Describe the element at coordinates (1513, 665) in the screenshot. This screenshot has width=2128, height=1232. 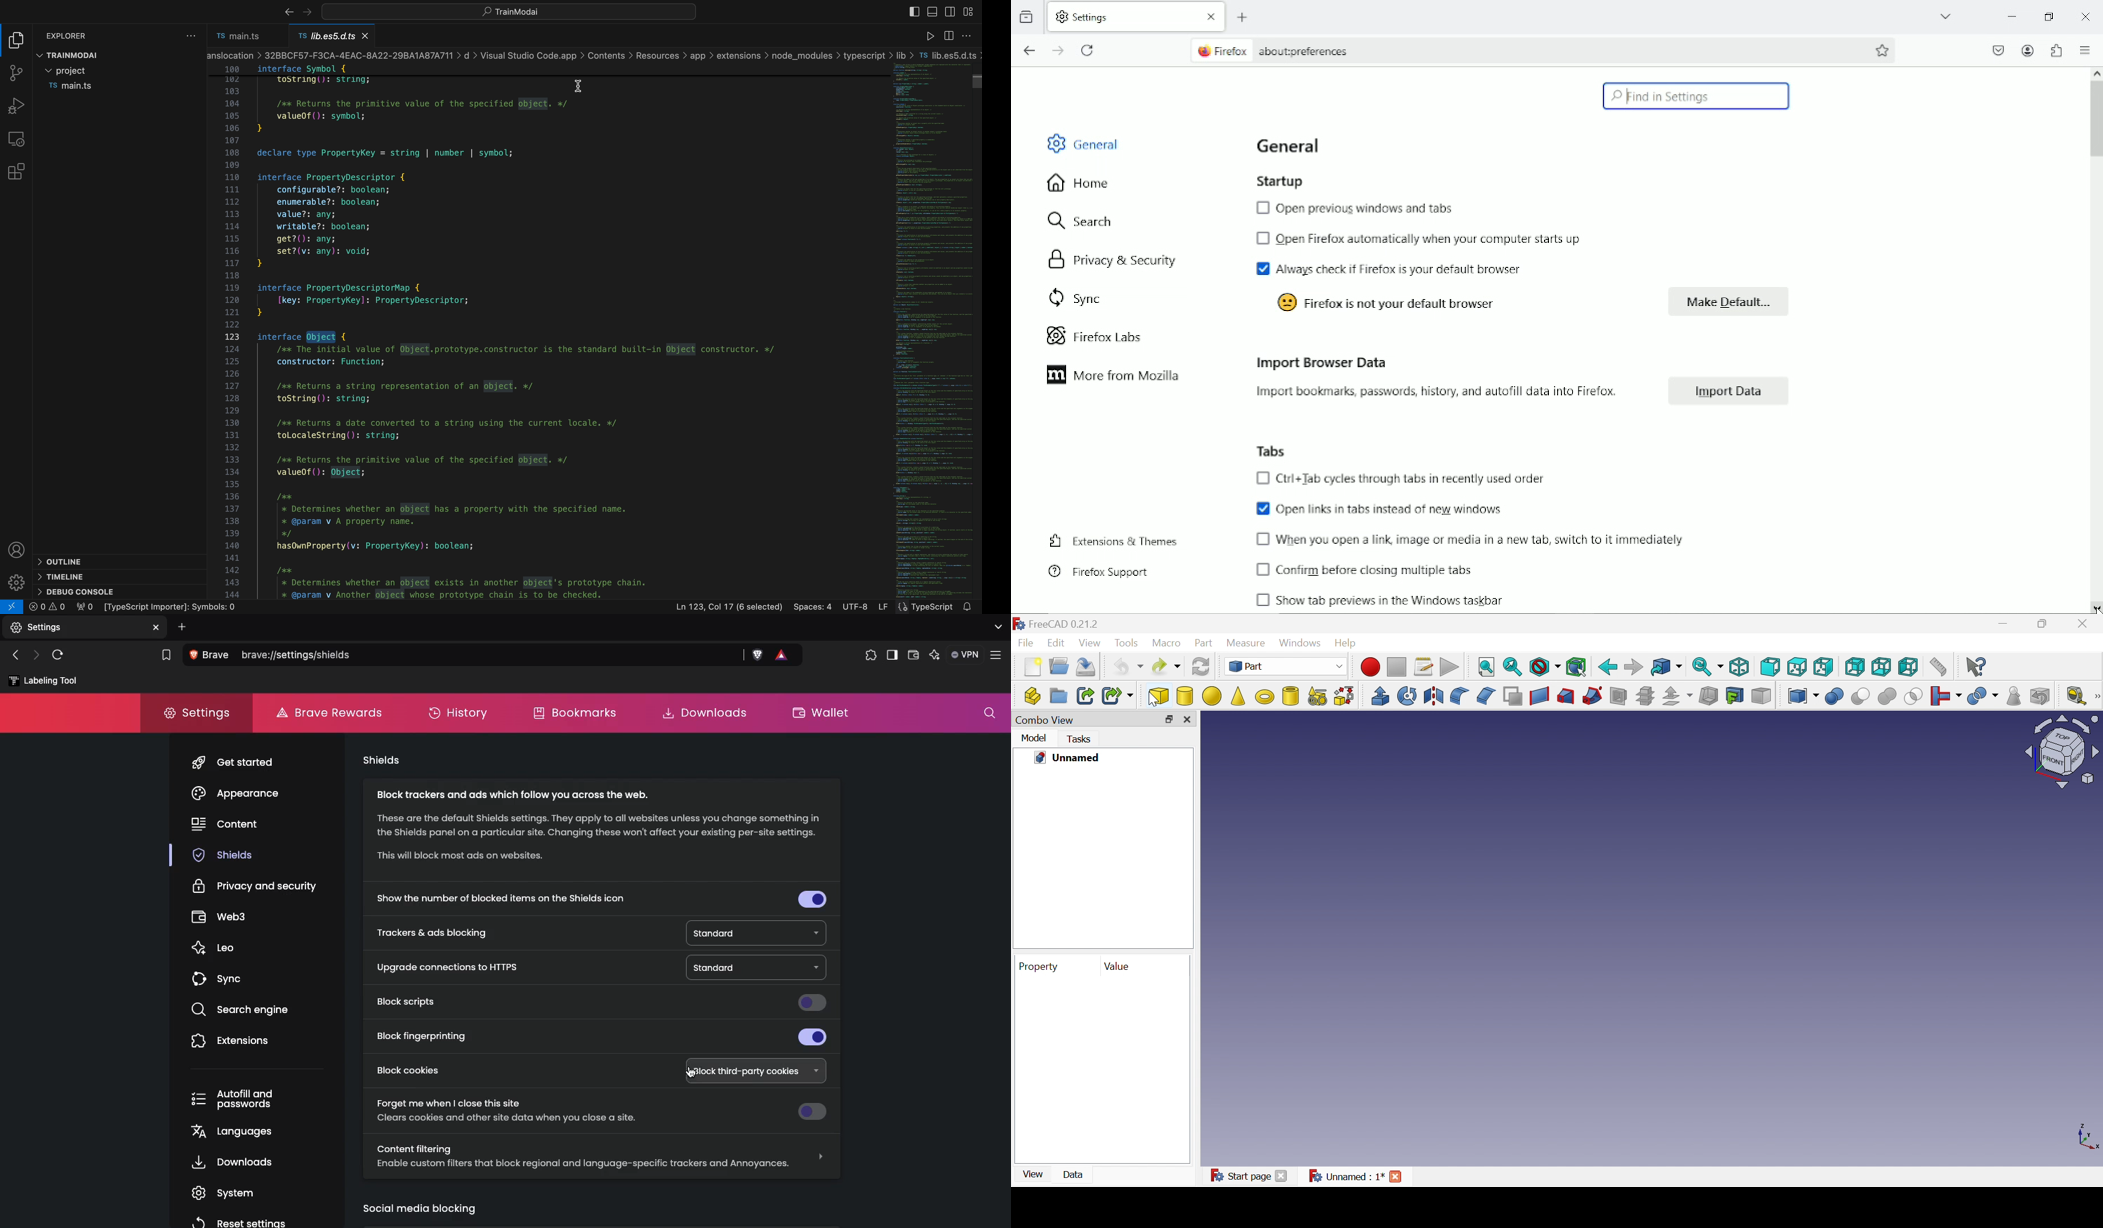
I see `Fit selection` at that location.